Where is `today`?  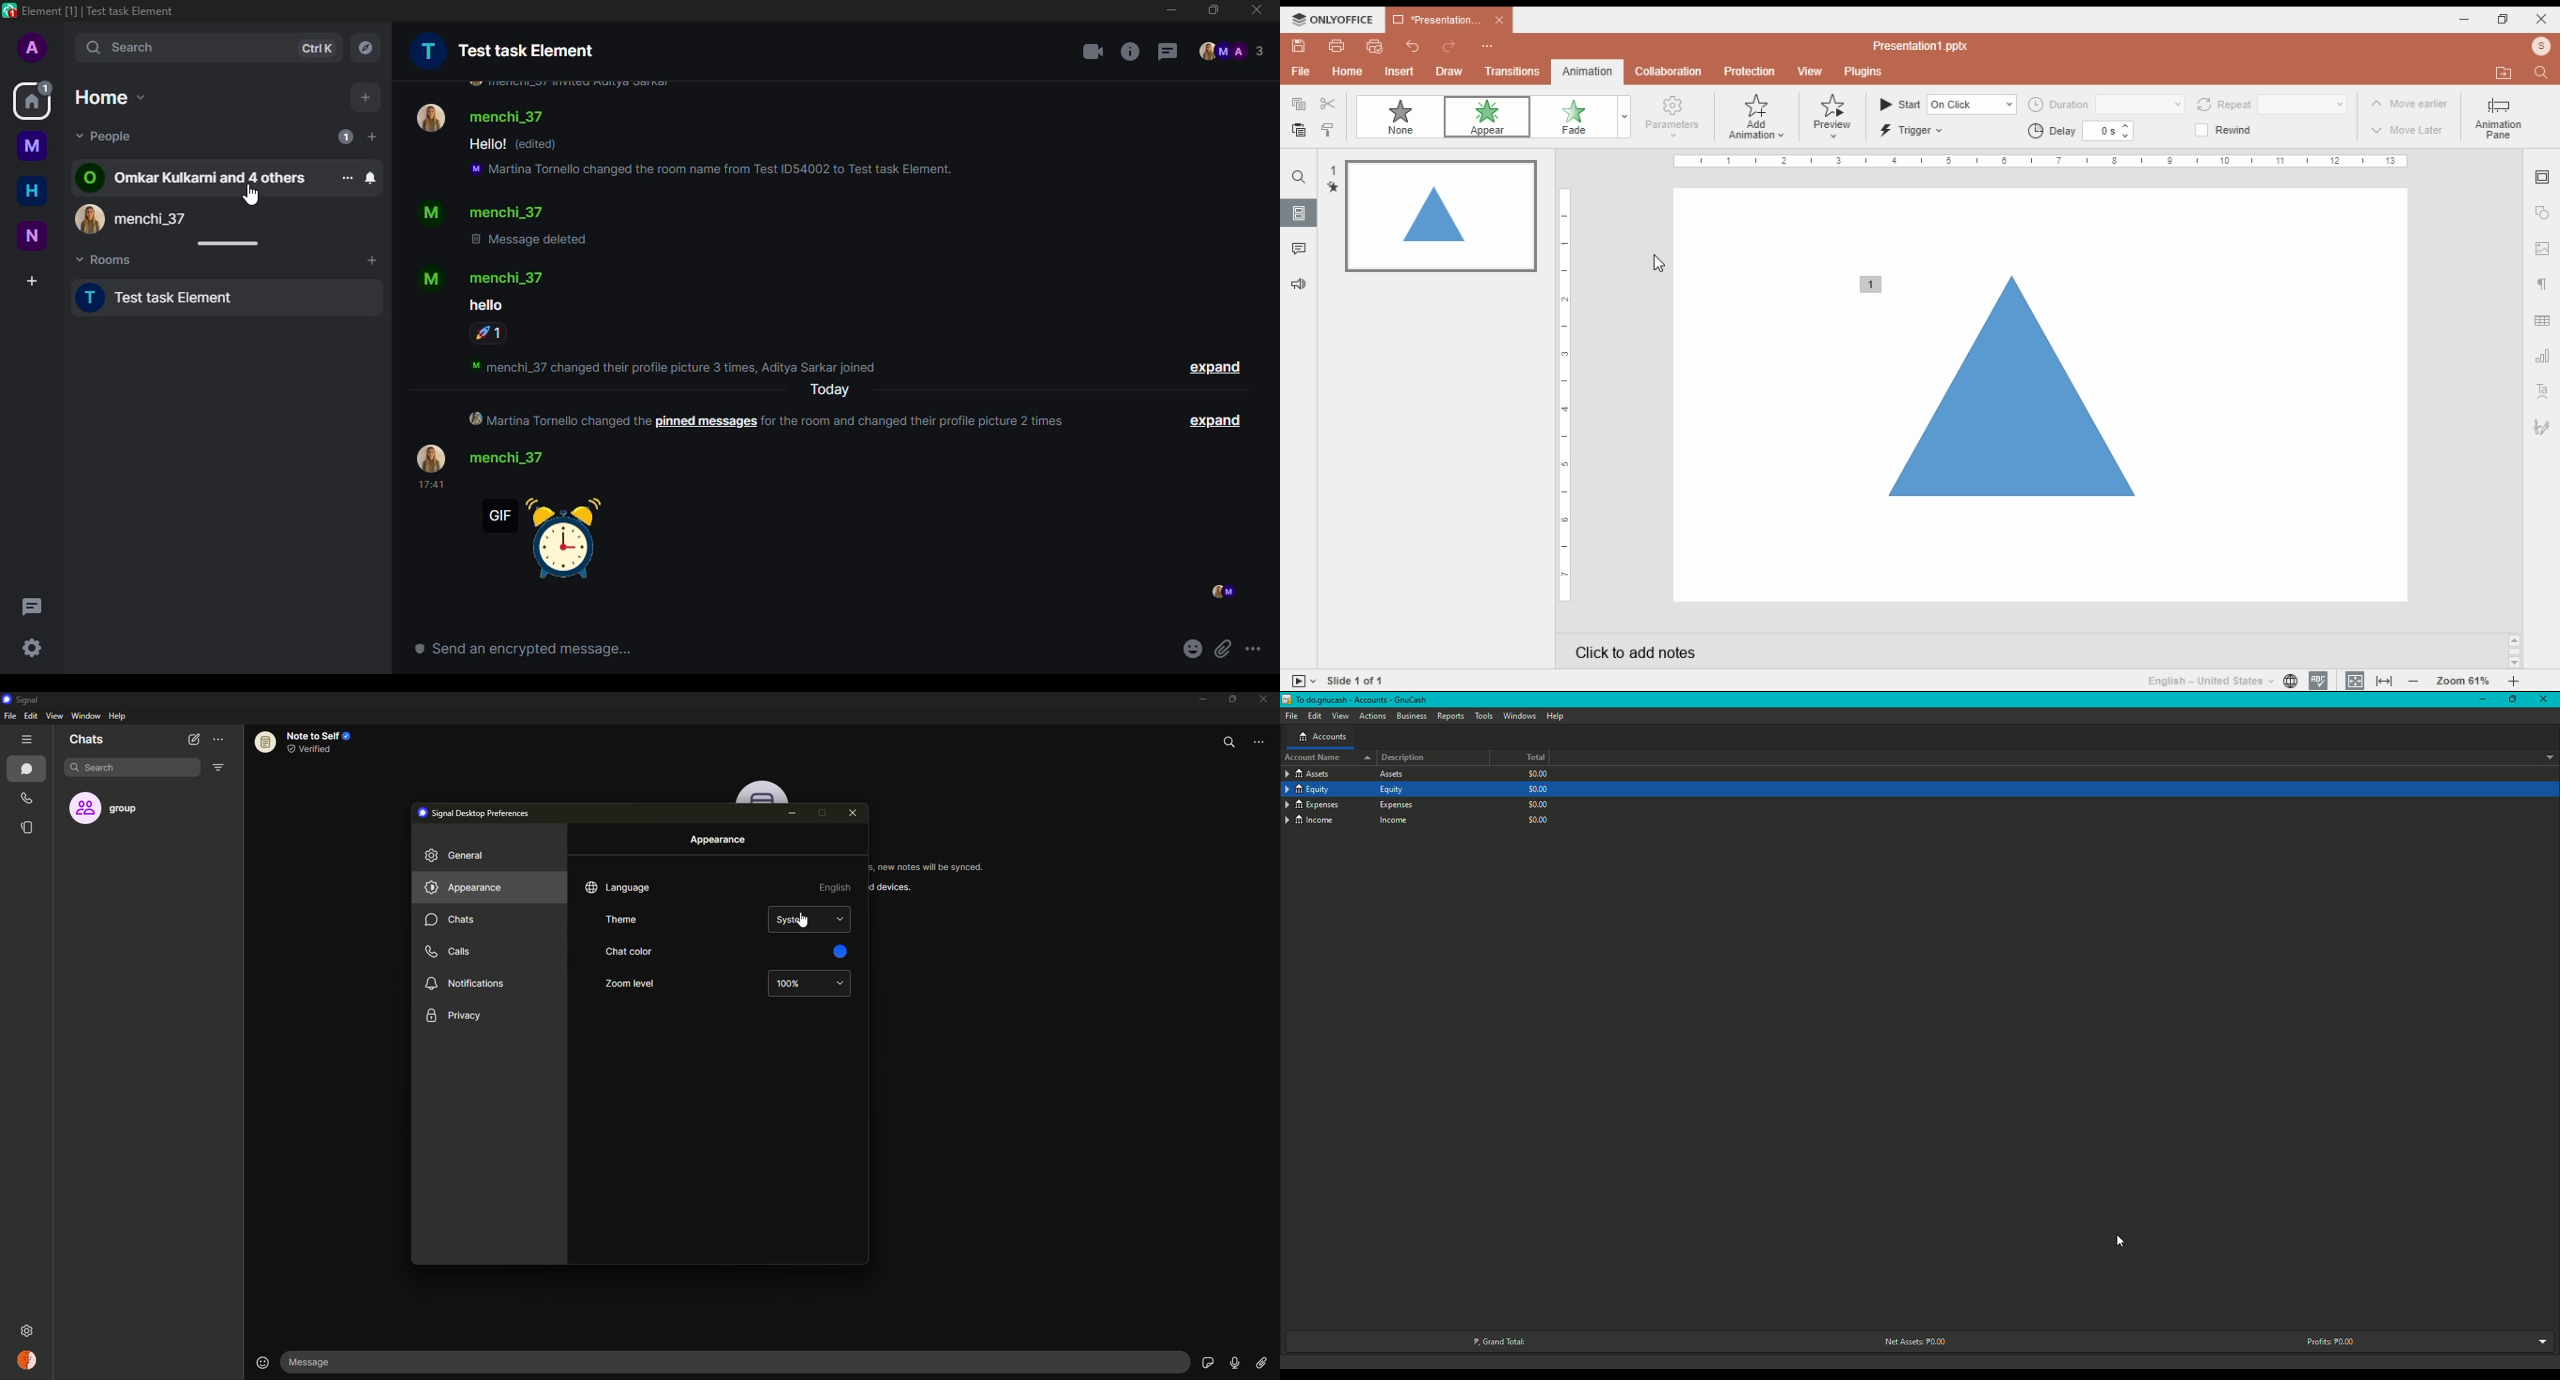 today is located at coordinates (826, 391).